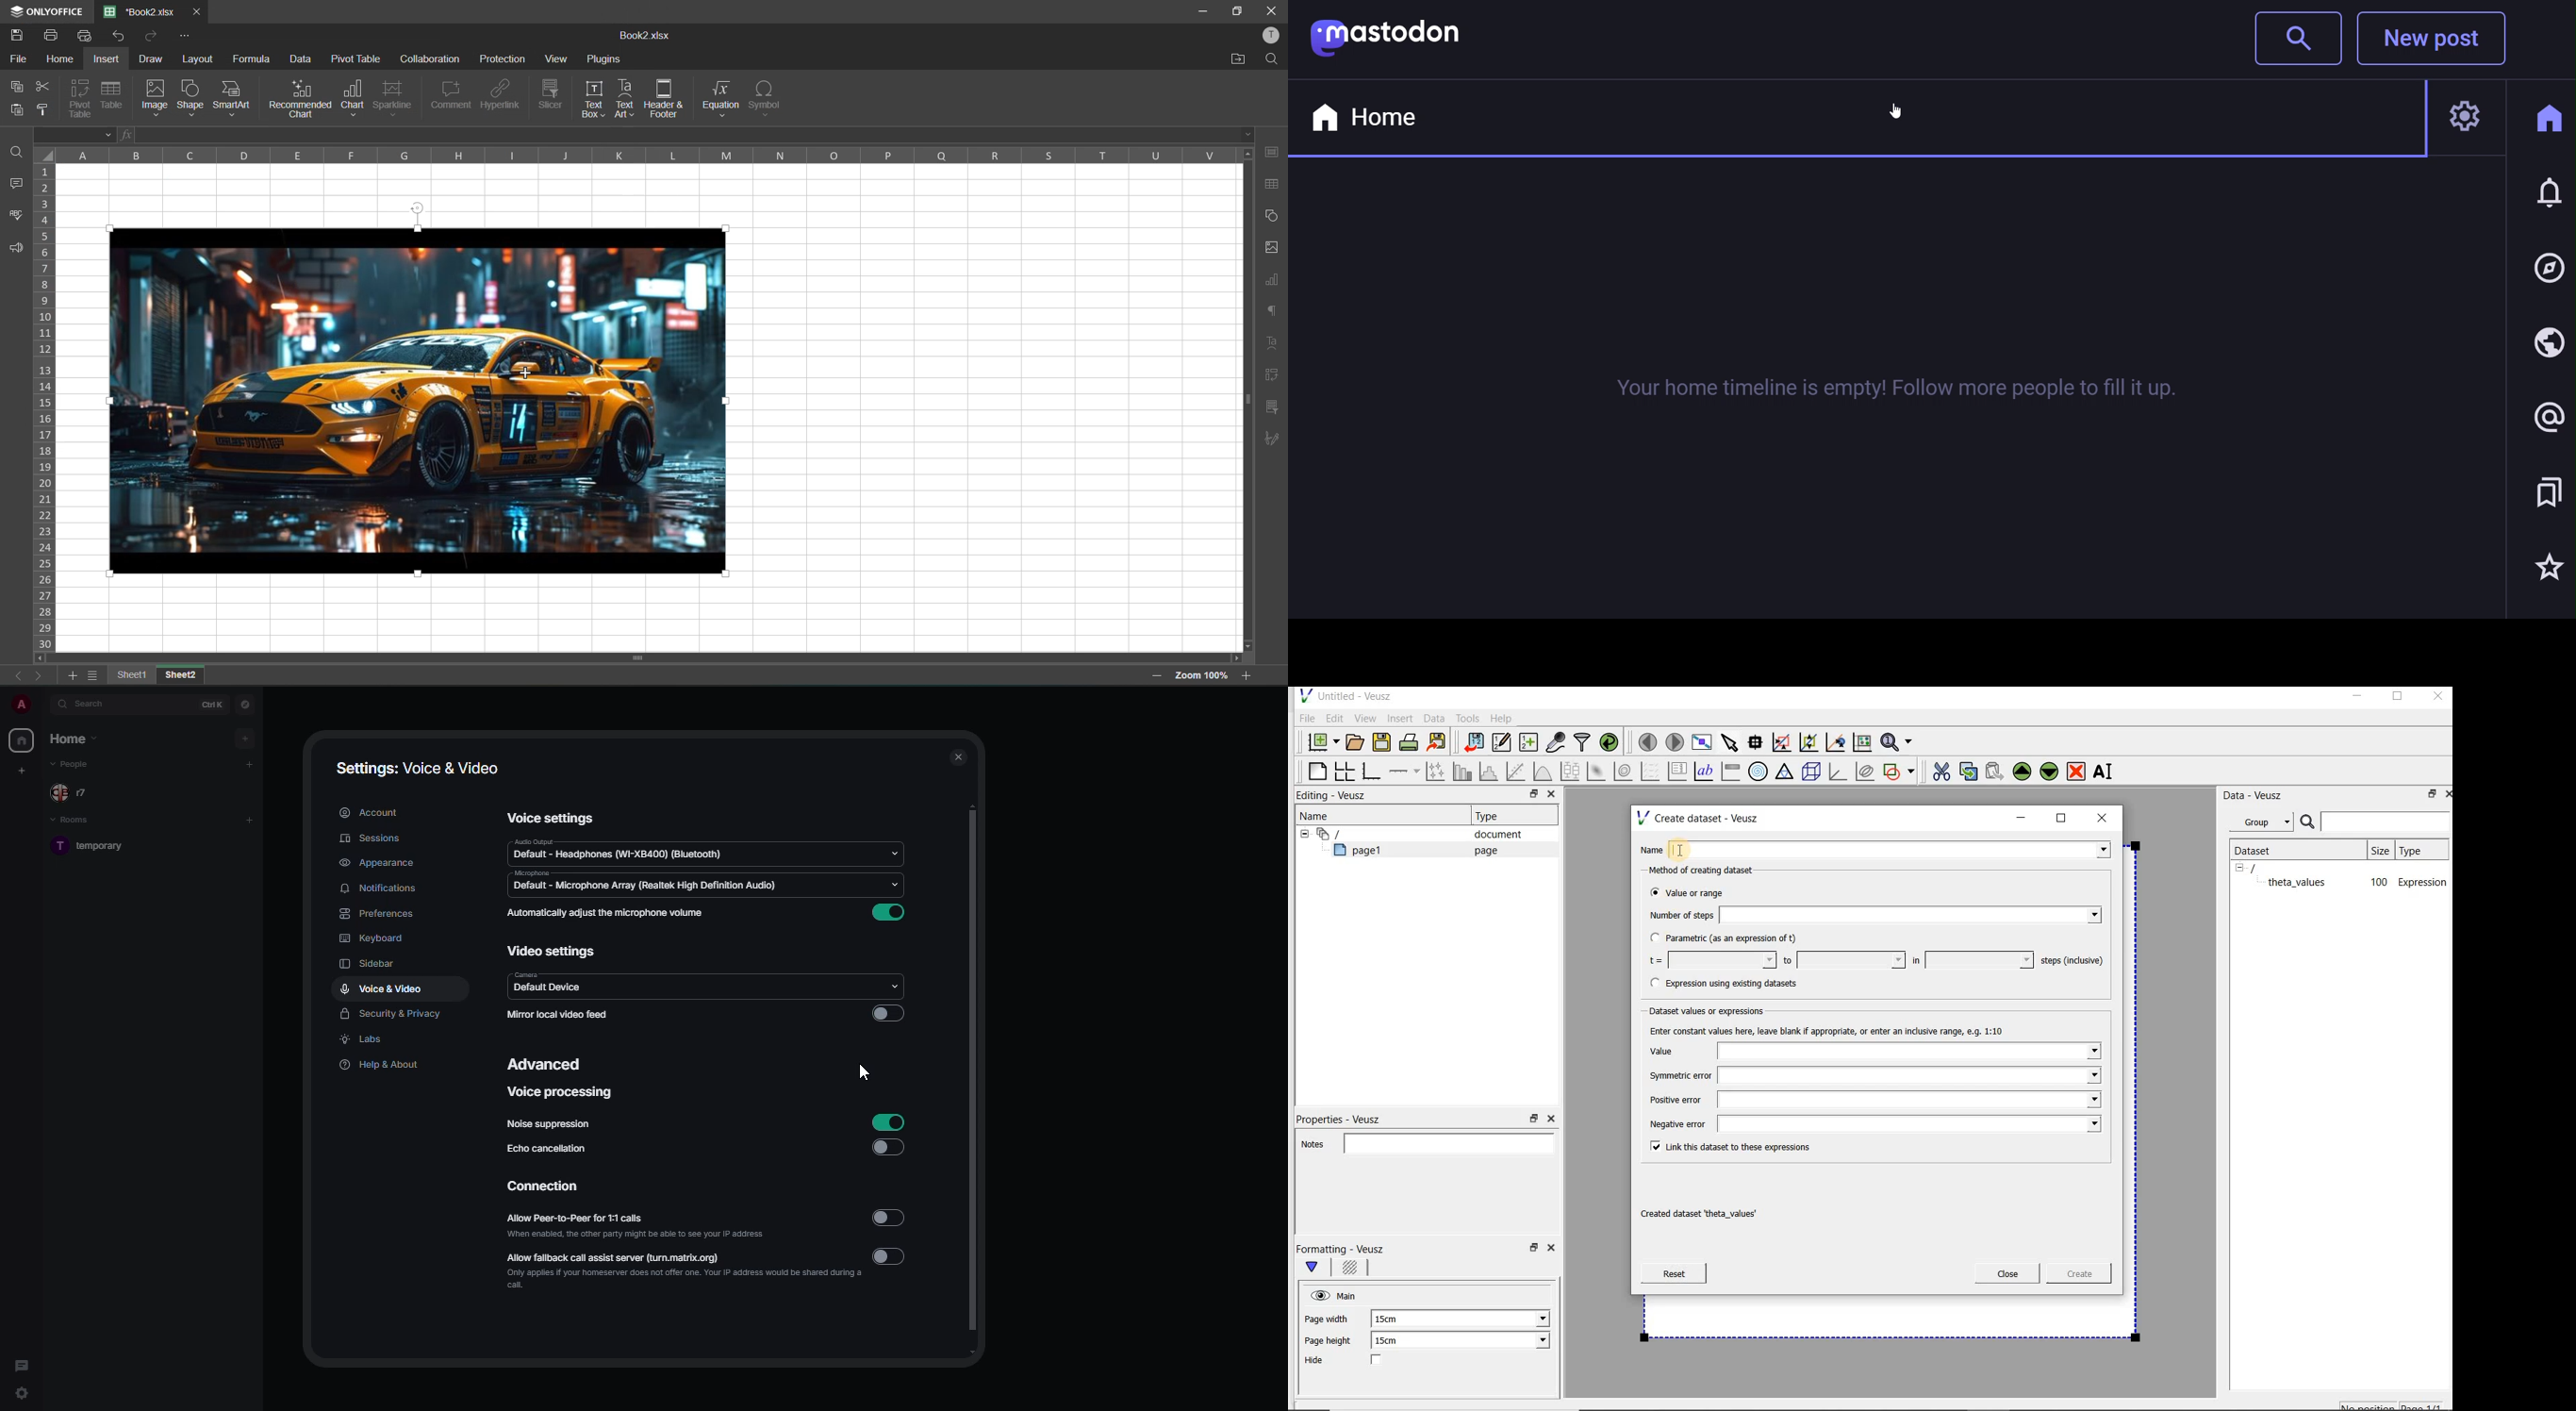 This screenshot has width=2576, height=1428. I want to click on connection, so click(545, 1187).